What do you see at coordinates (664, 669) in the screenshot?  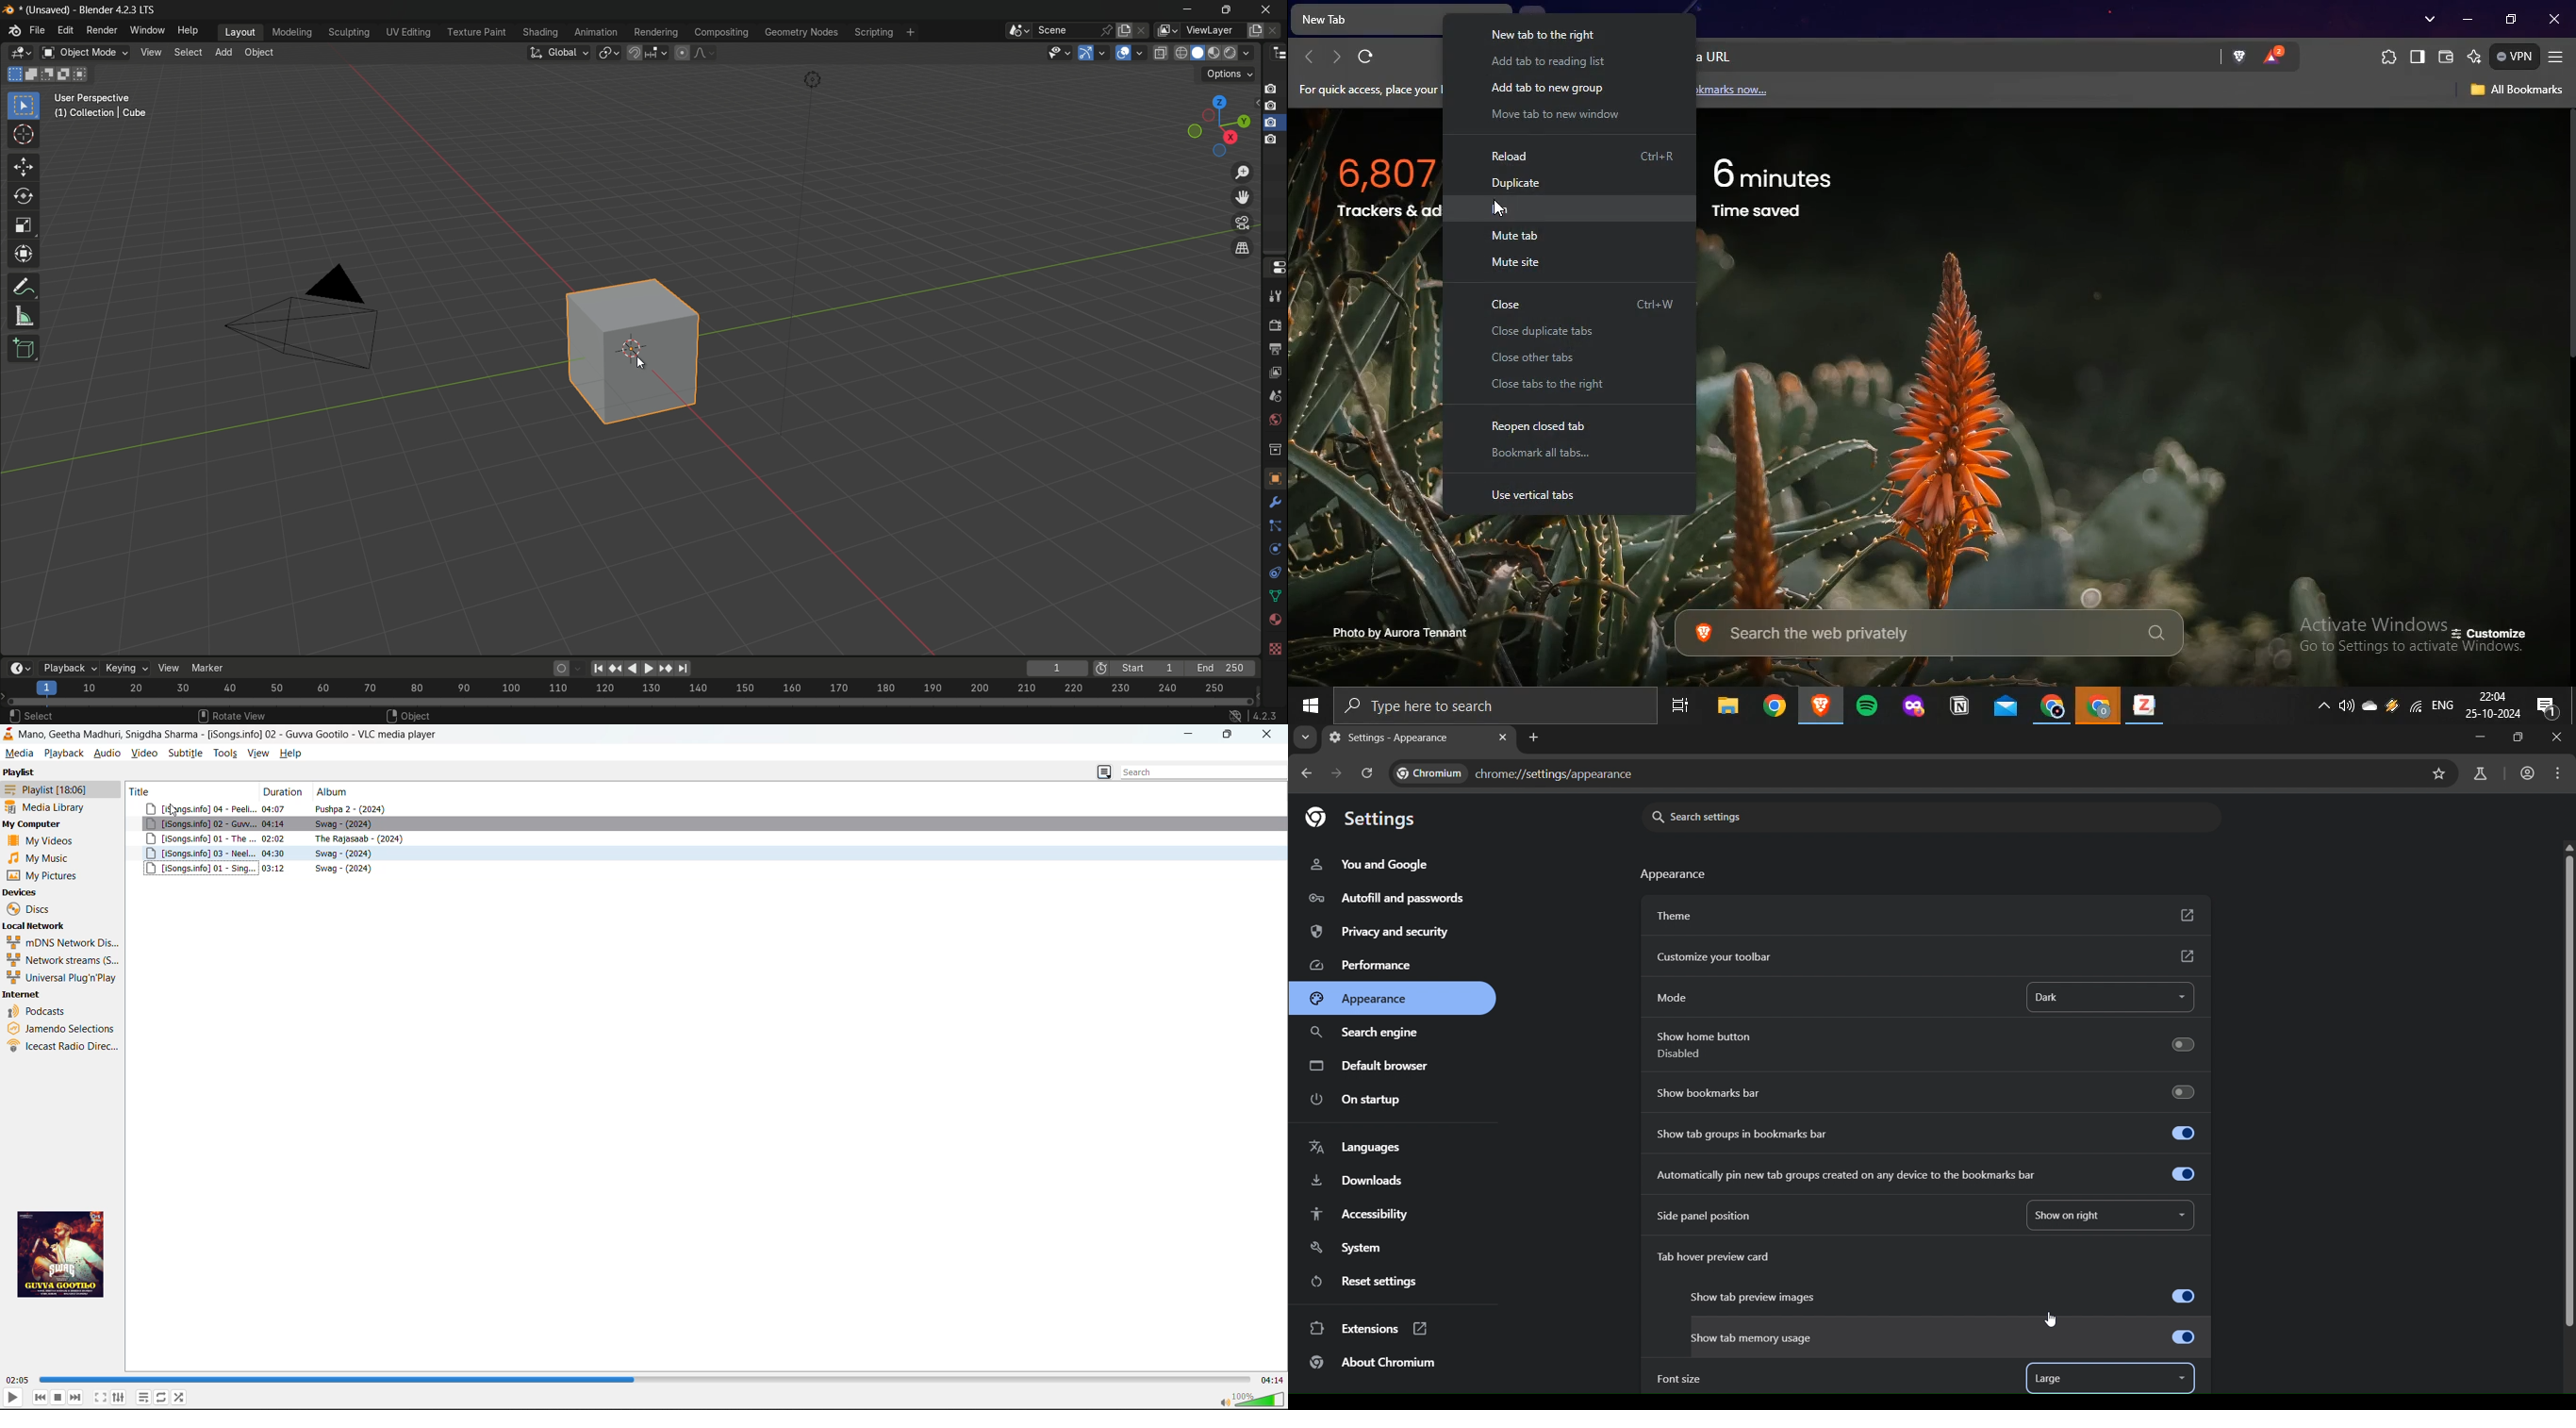 I see `jump to keyframe` at bounding box center [664, 669].